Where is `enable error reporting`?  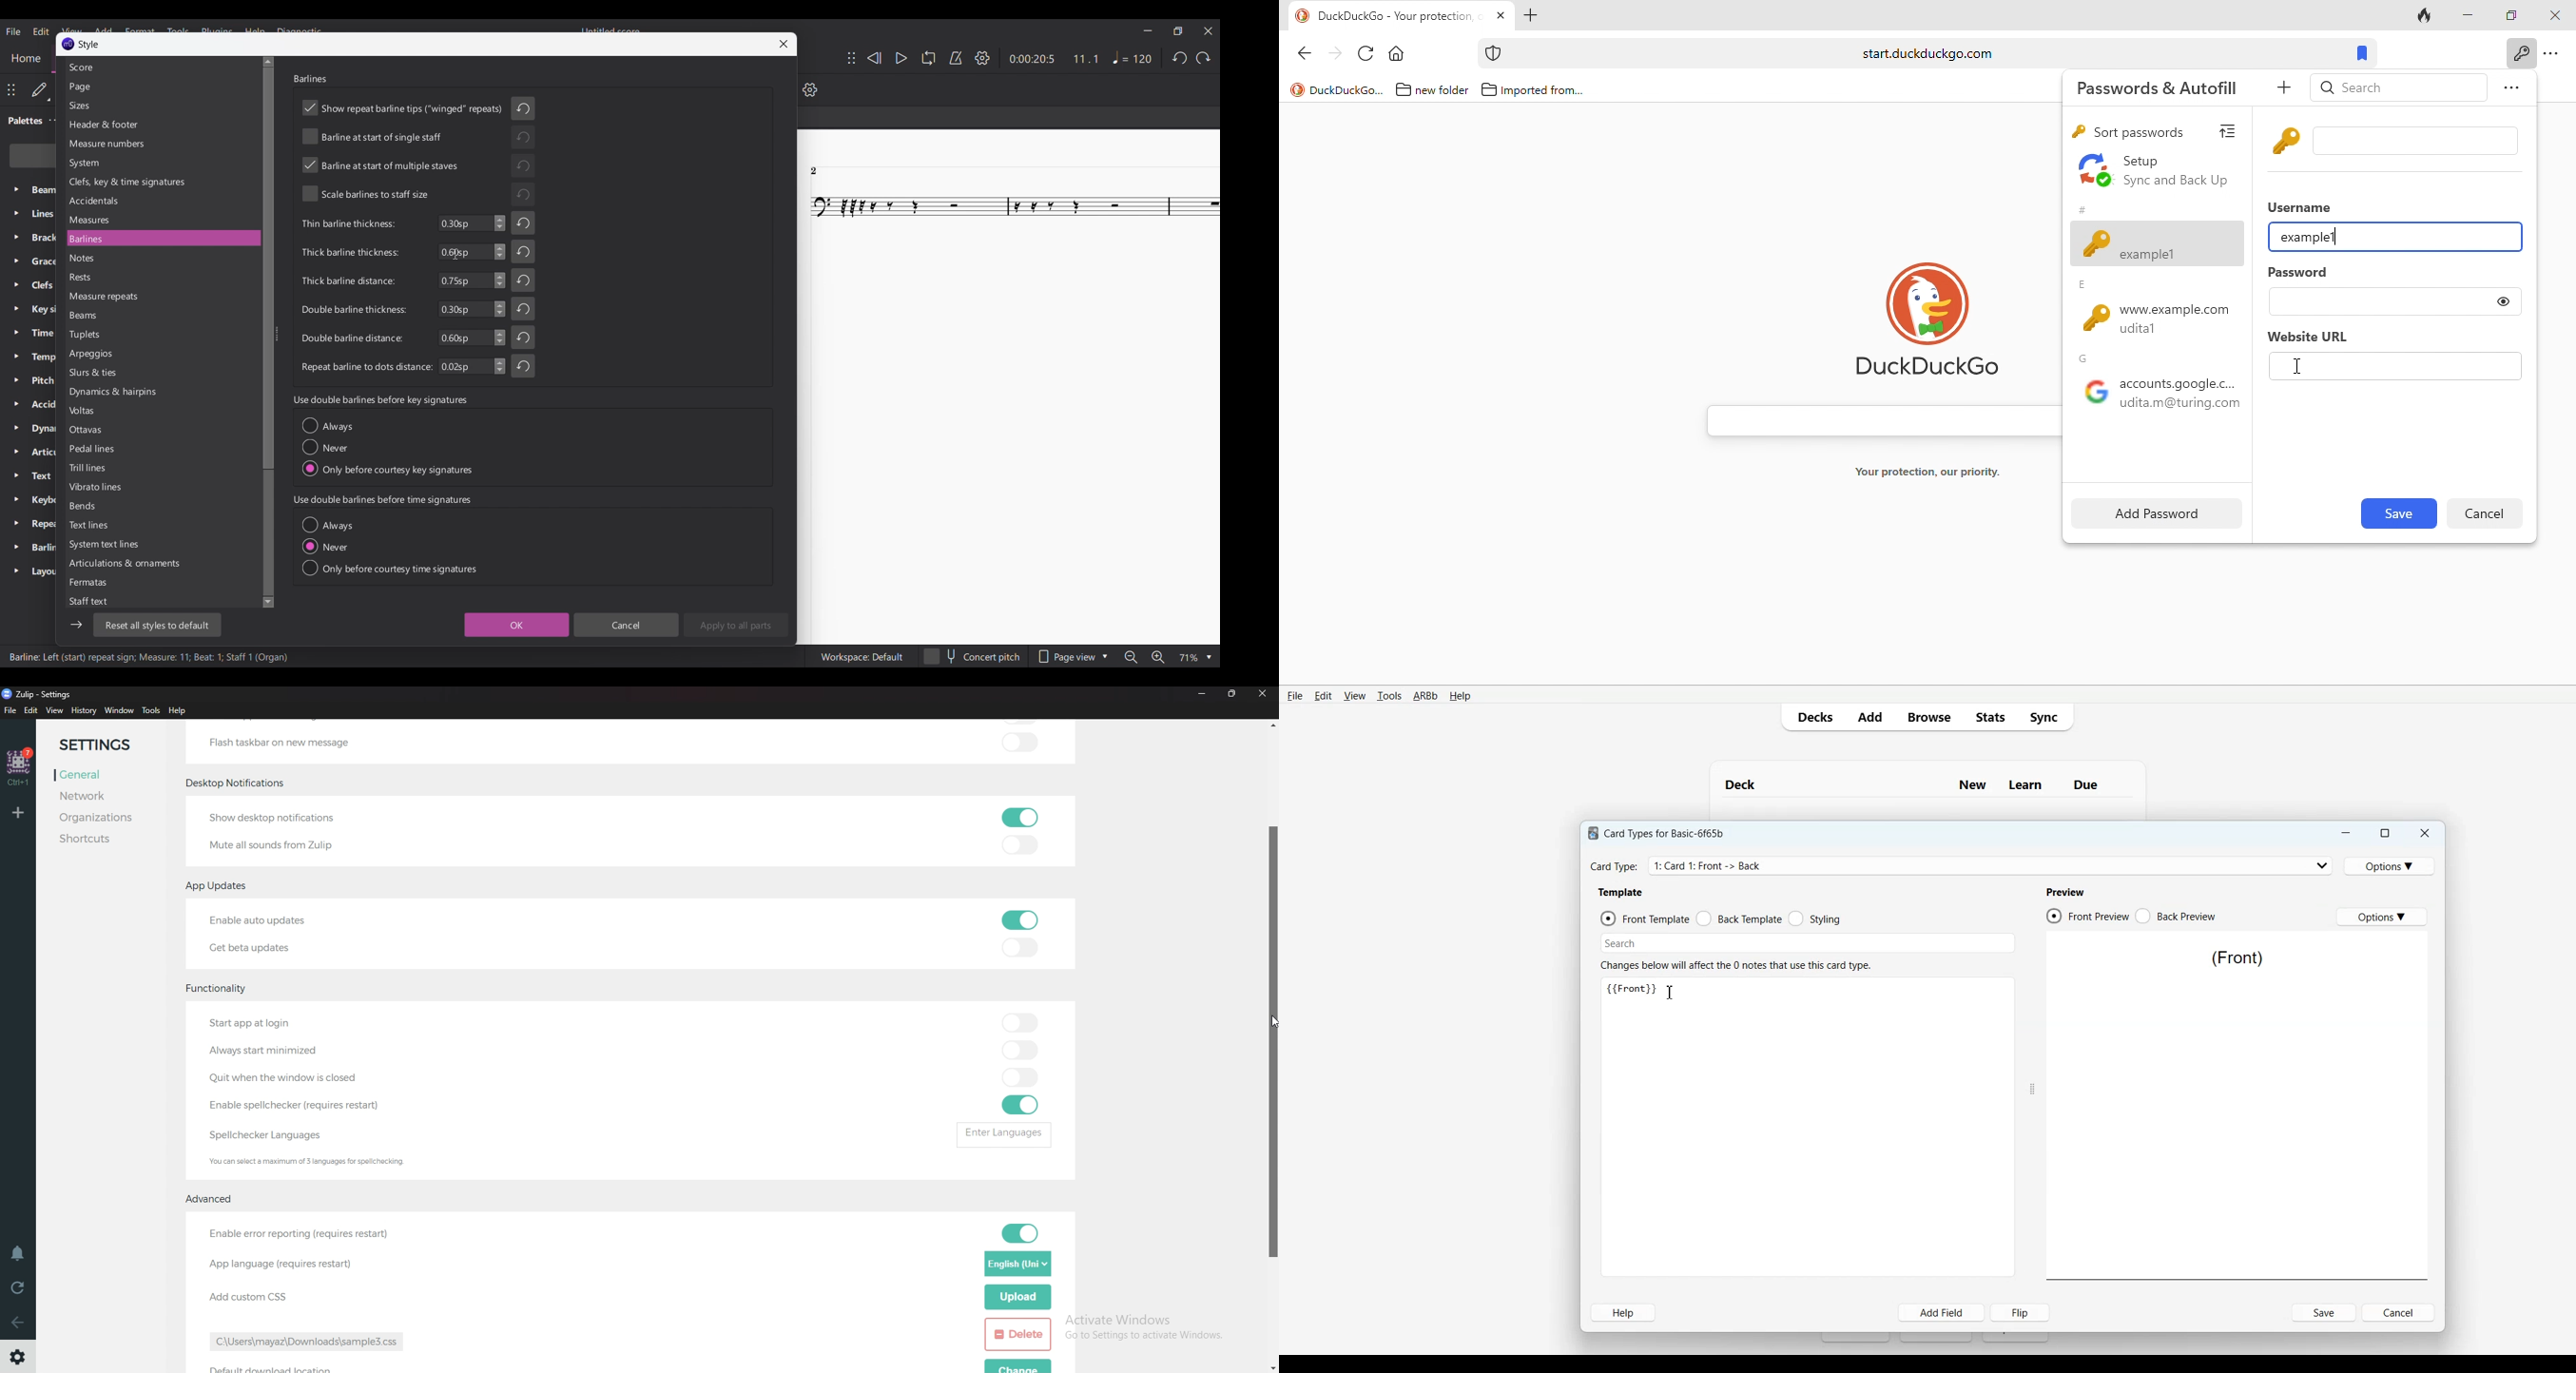 enable error reporting is located at coordinates (300, 1235).